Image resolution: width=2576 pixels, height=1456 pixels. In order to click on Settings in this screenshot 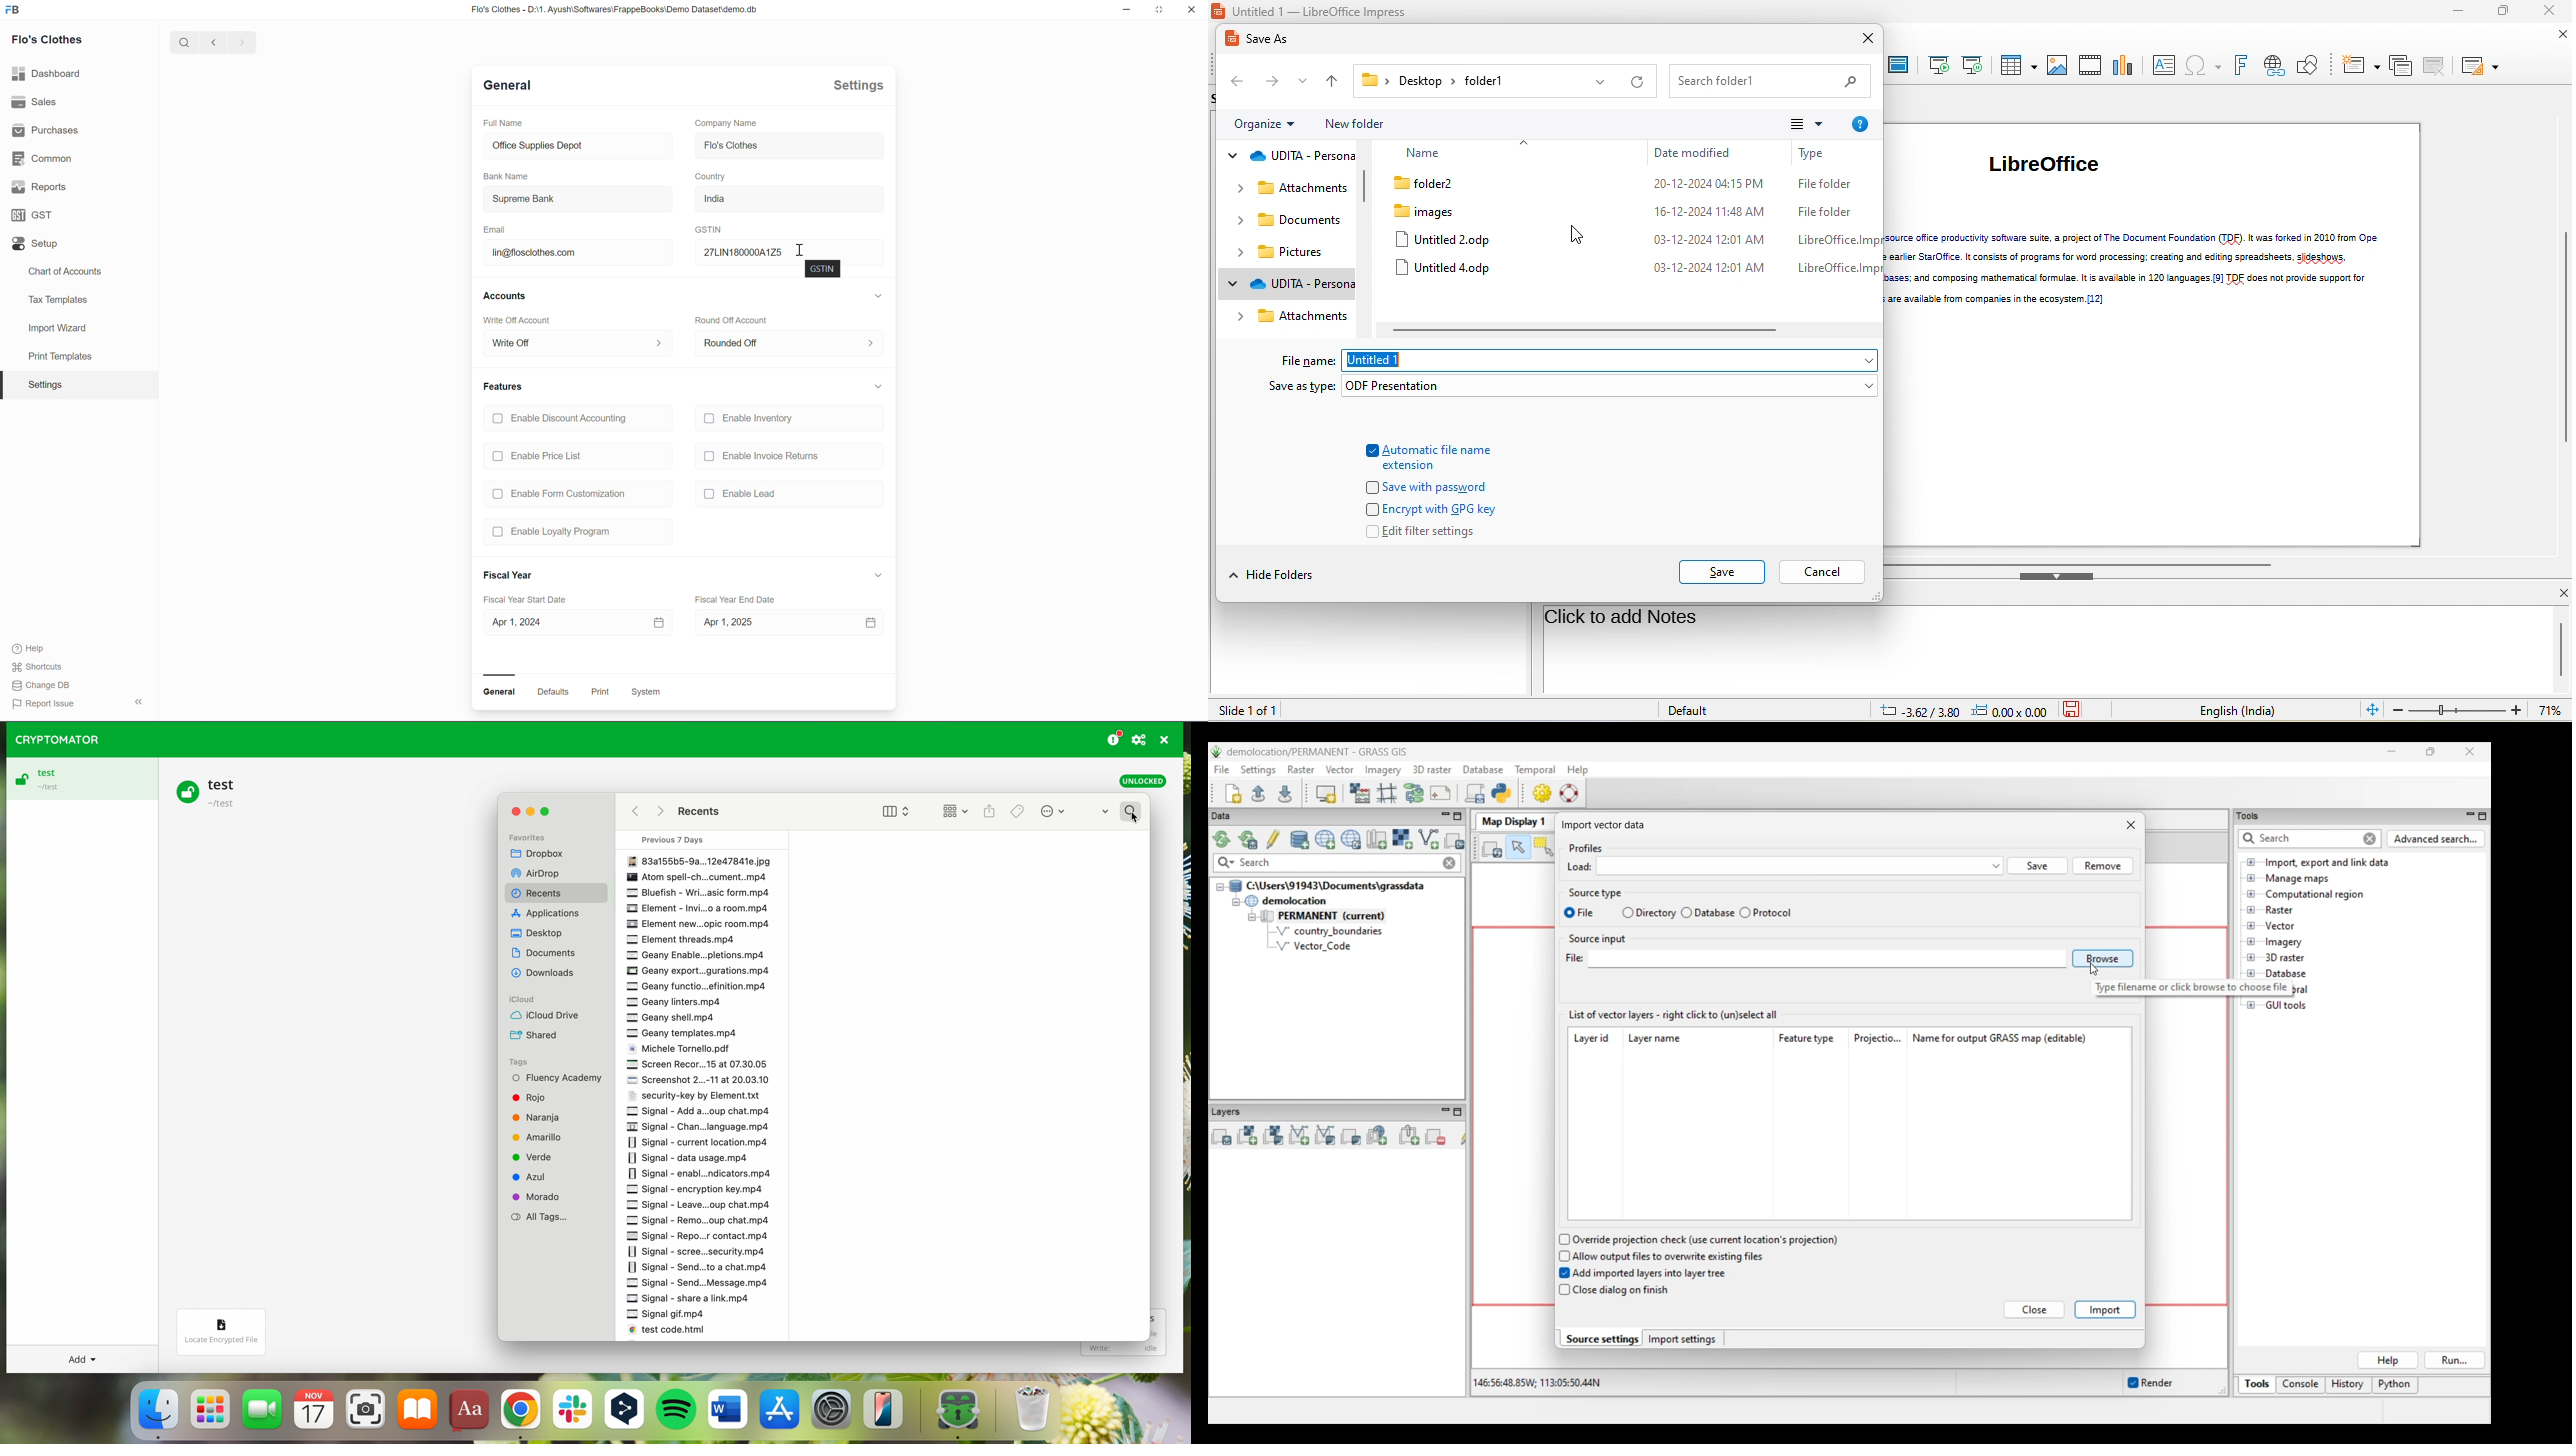, I will do `click(858, 85)`.